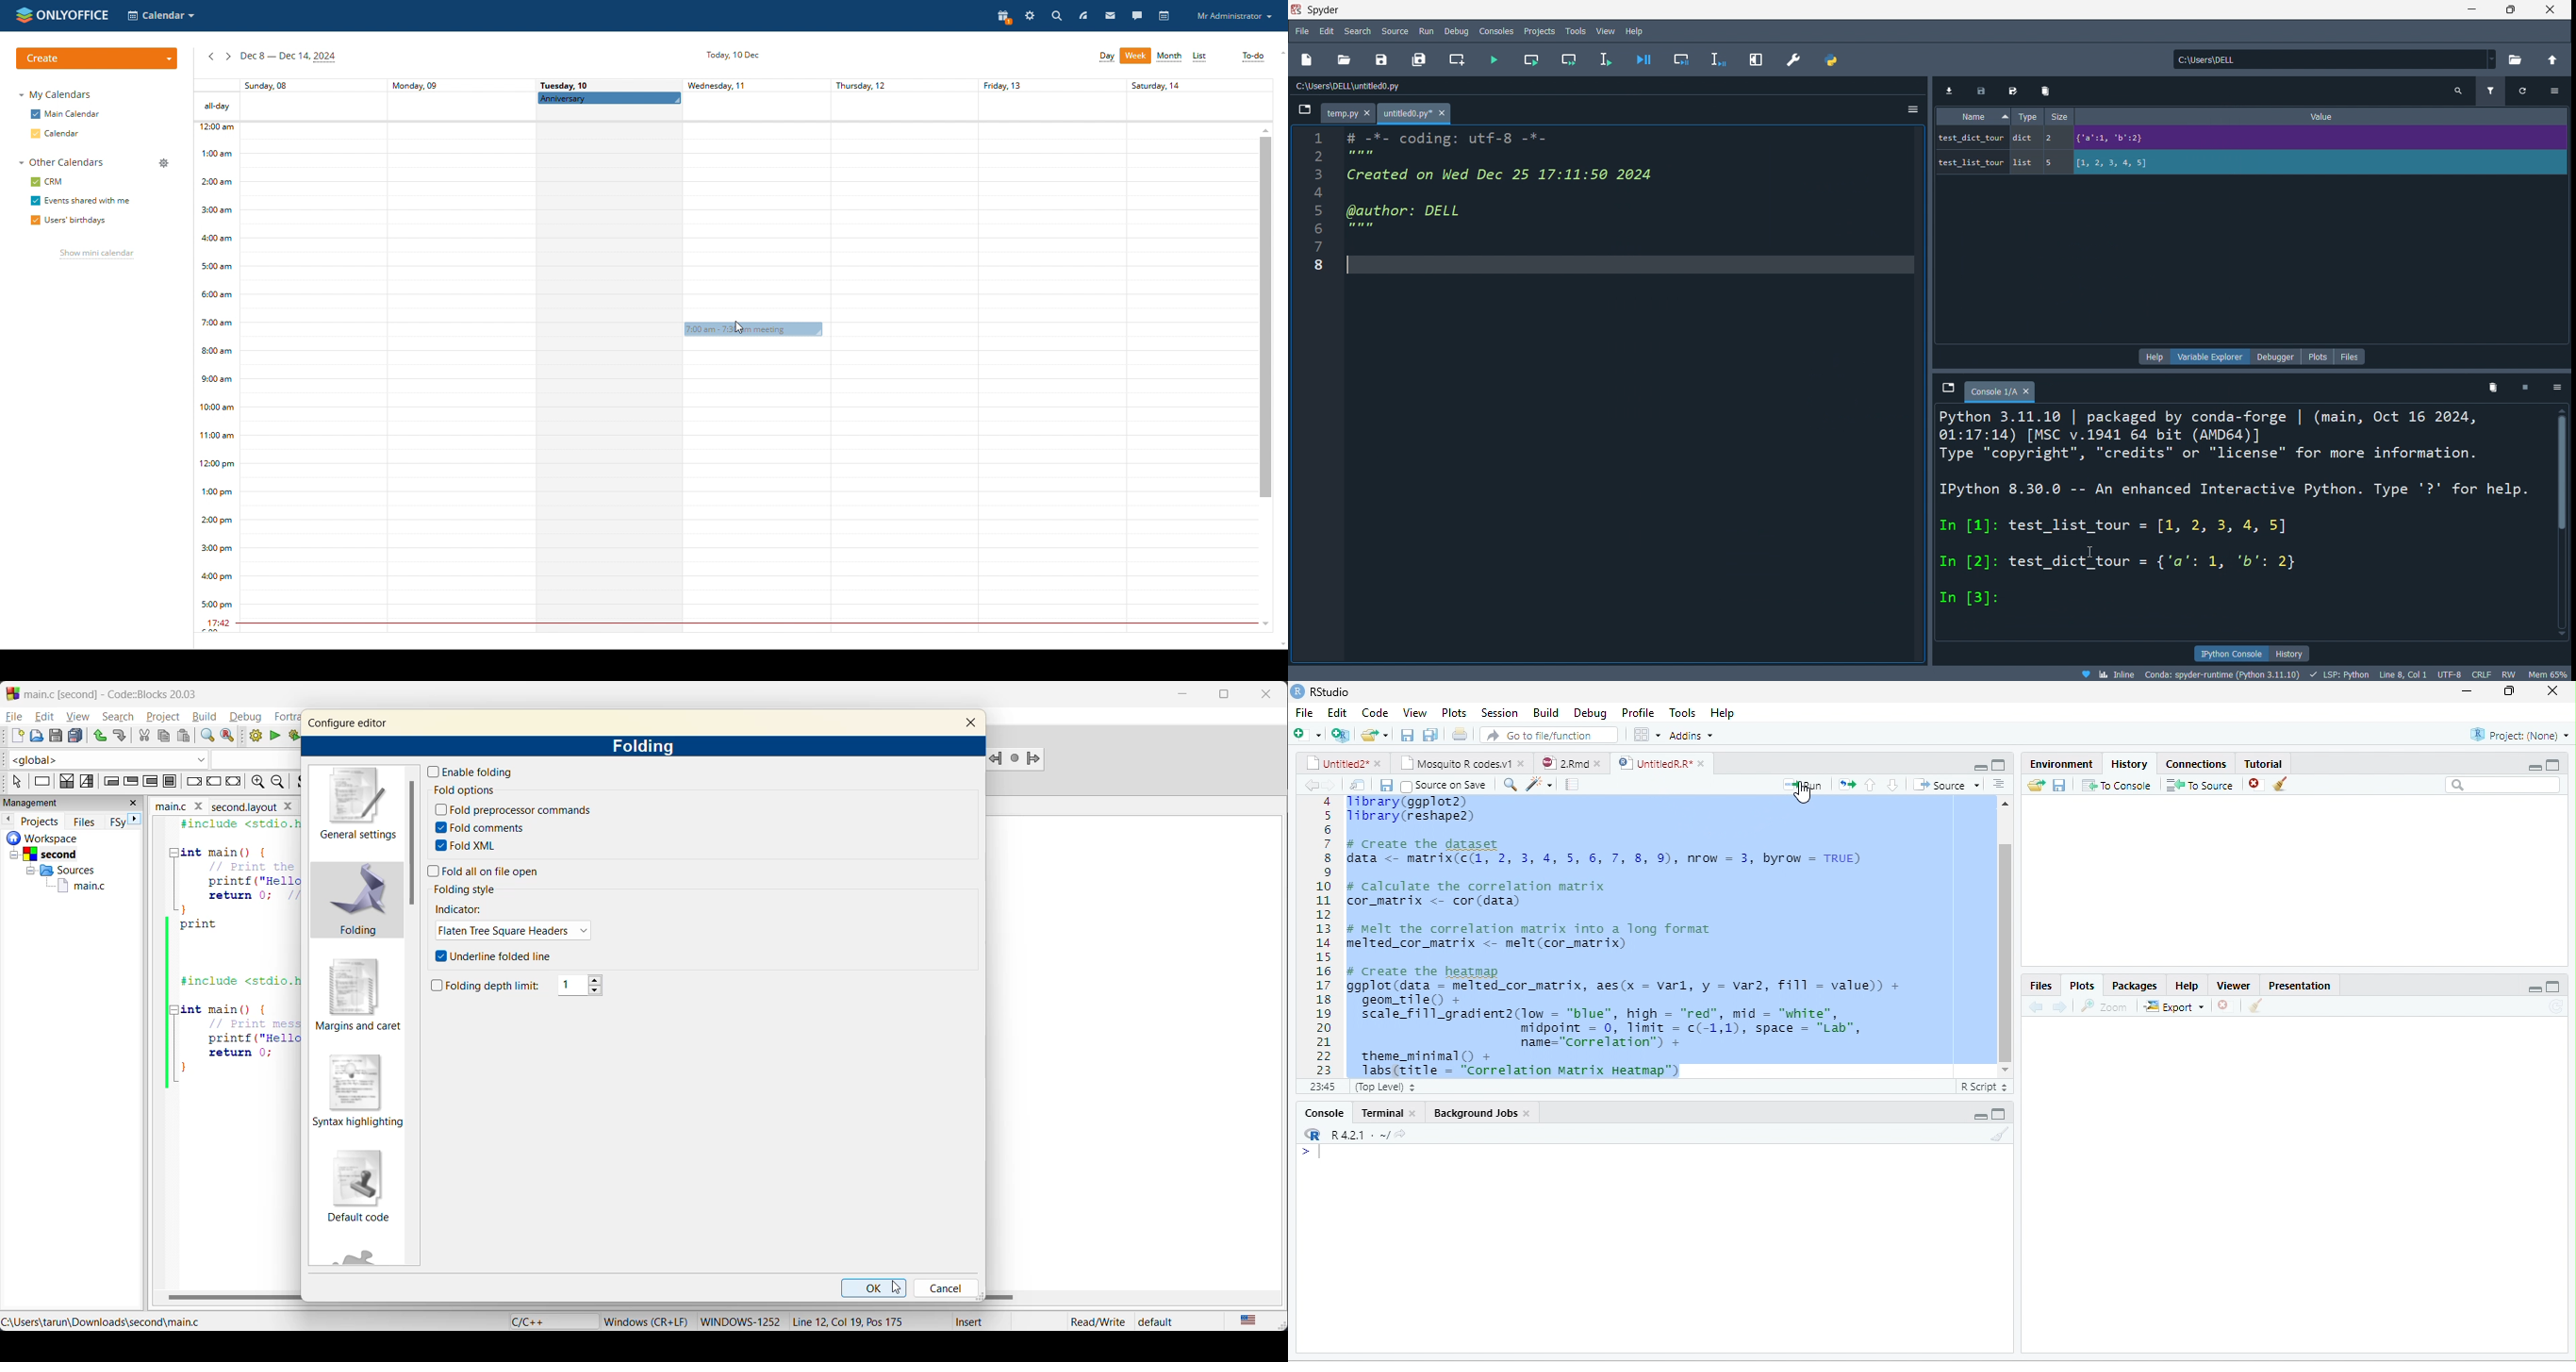 Image resolution: width=2576 pixels, height=1372 pixels. I want to click on slidebar, so click(2001, 936).